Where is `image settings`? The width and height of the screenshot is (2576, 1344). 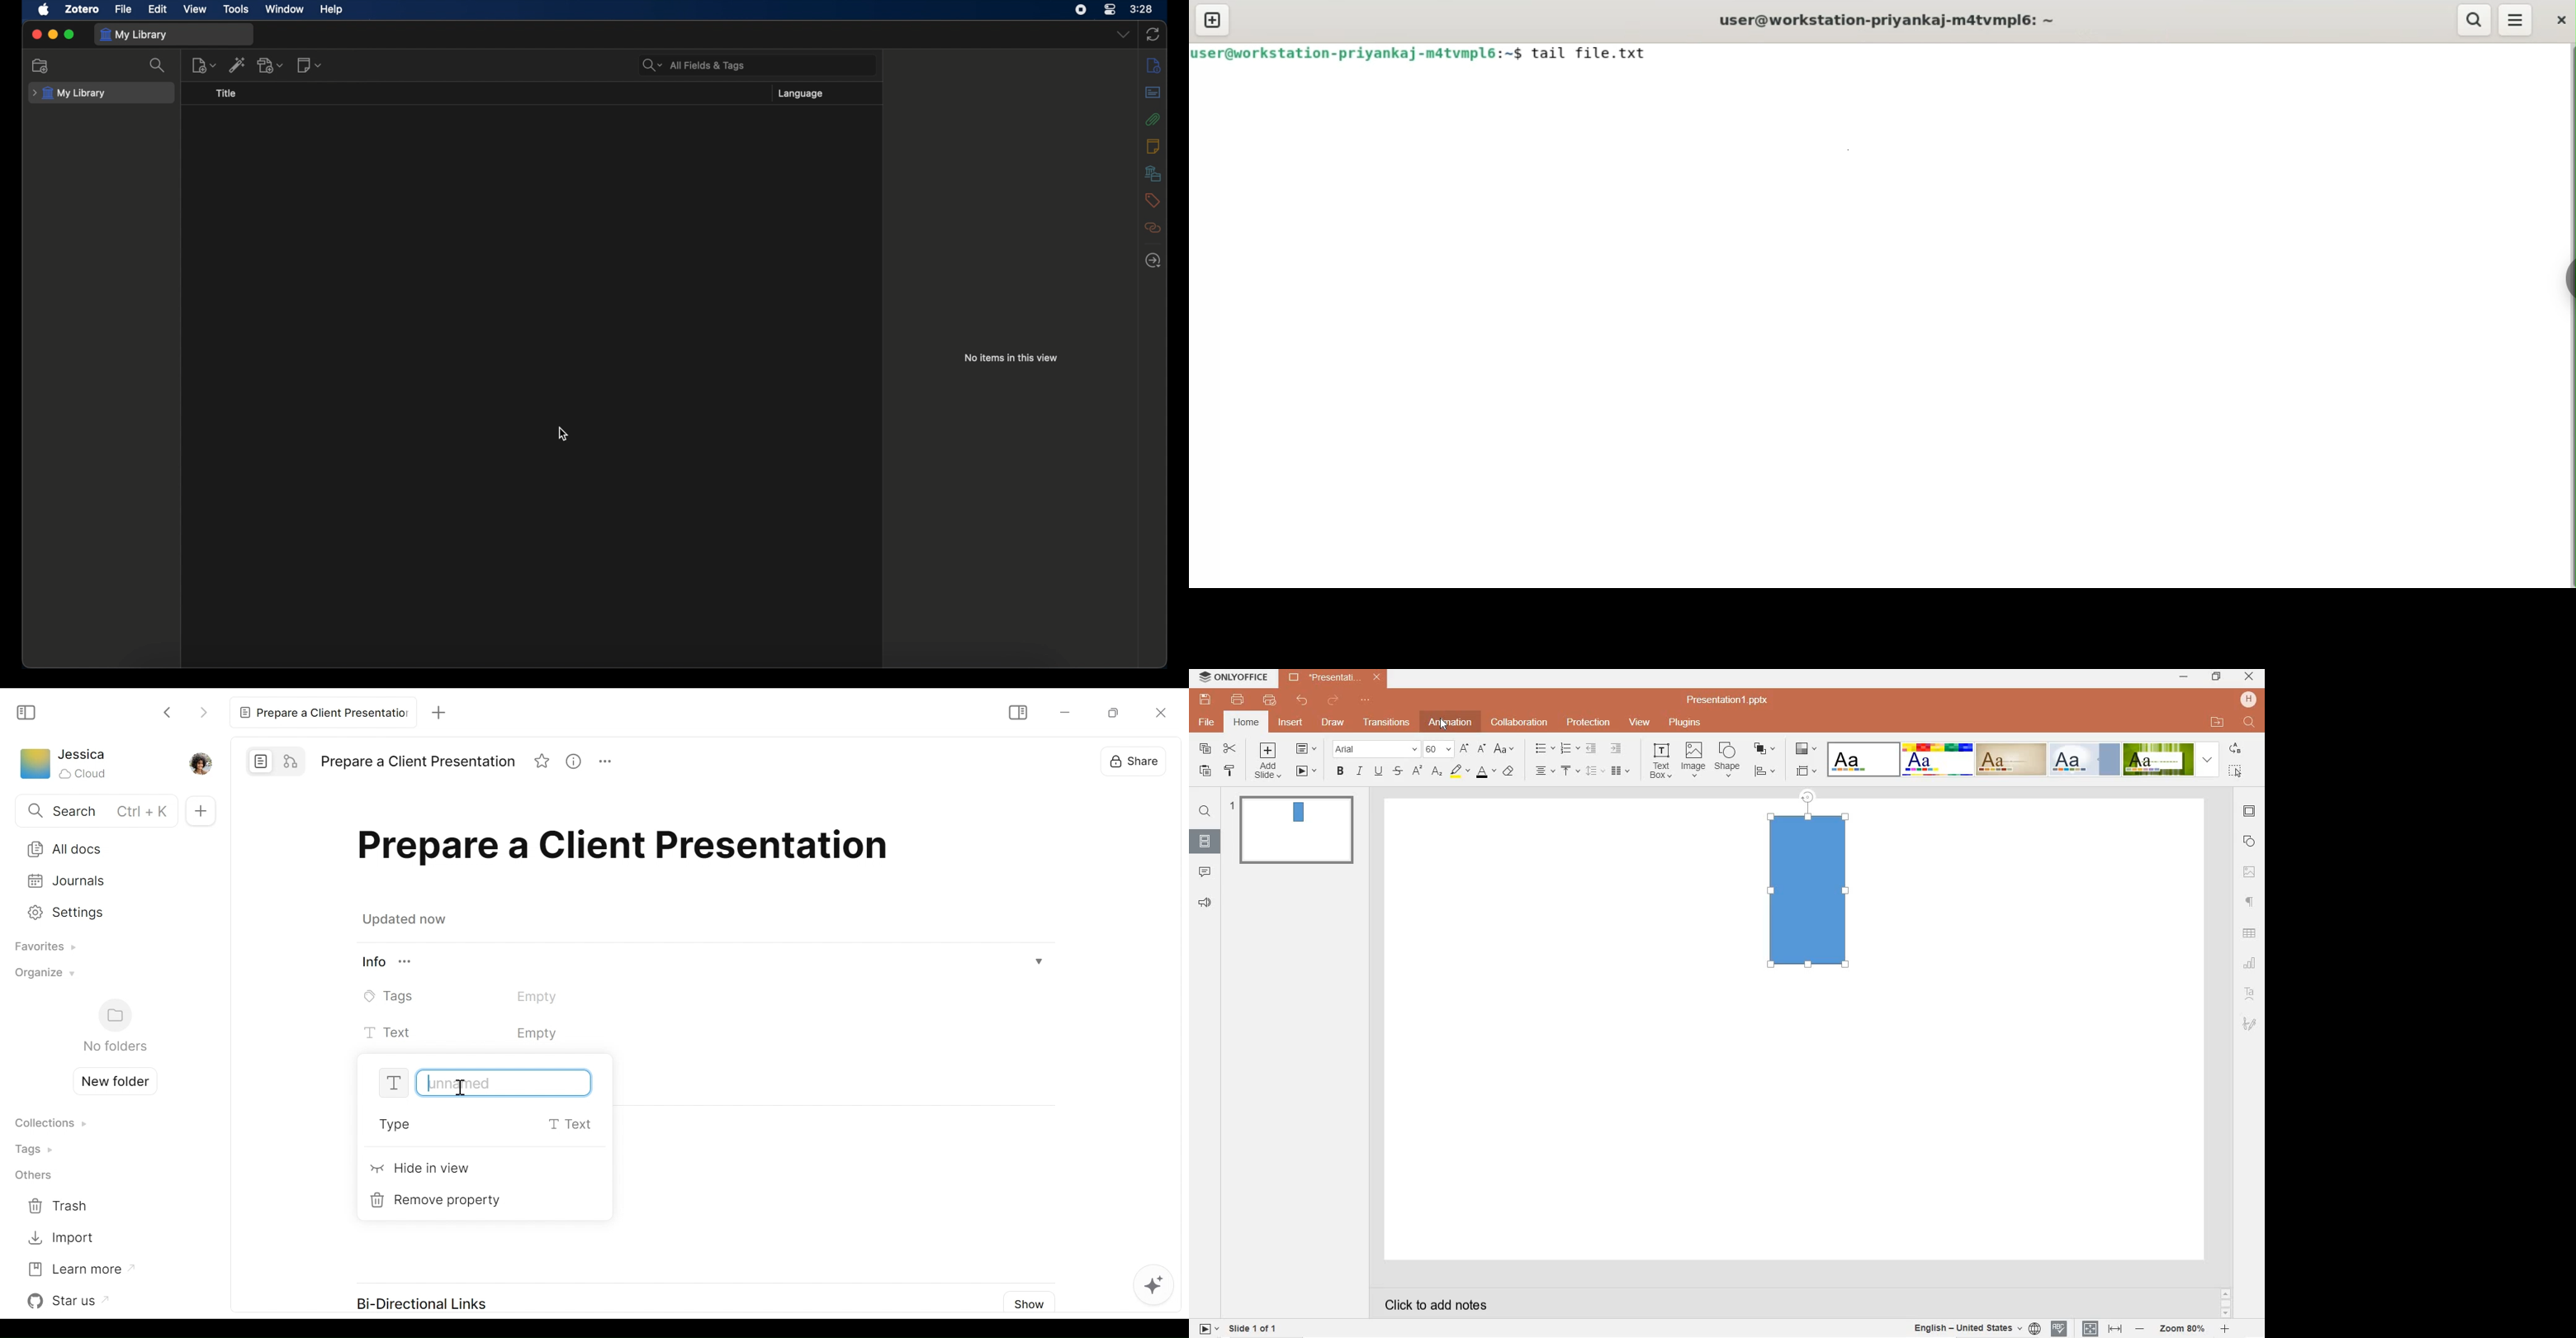 image settings is located at coordinates (2250, 872).